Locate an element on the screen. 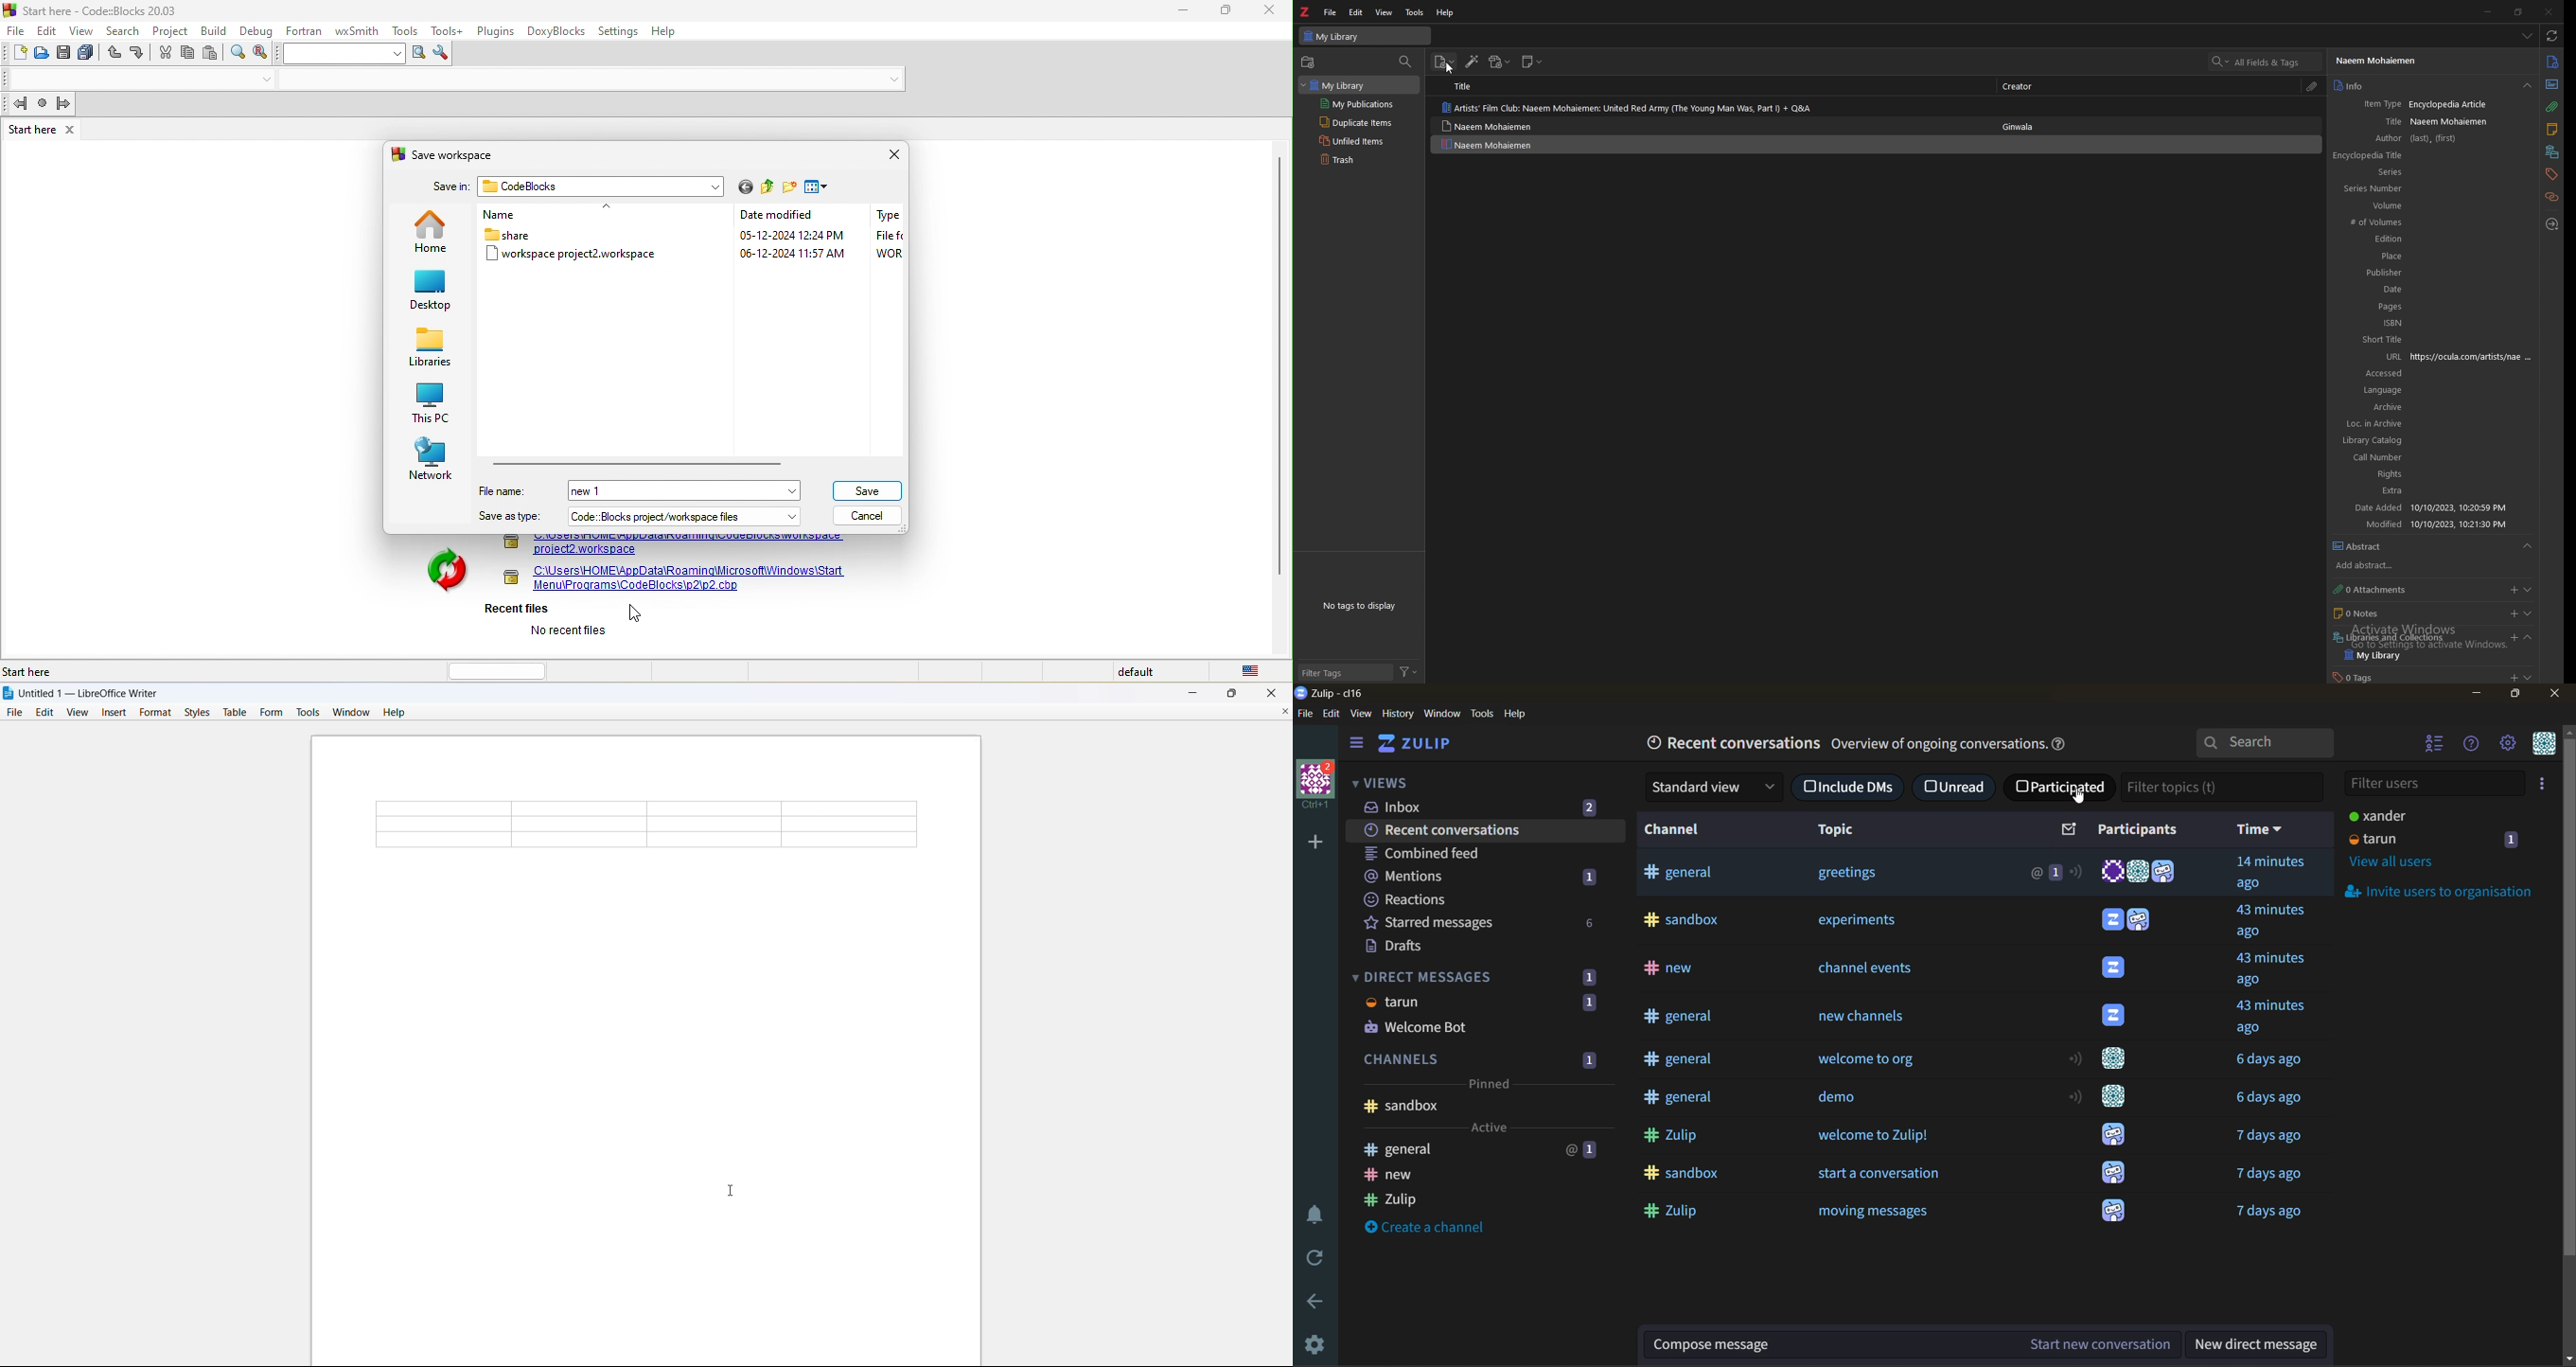 The width and height of the screenshot is (2576, 1372). pinned is located at coordinates (1488, 1082).